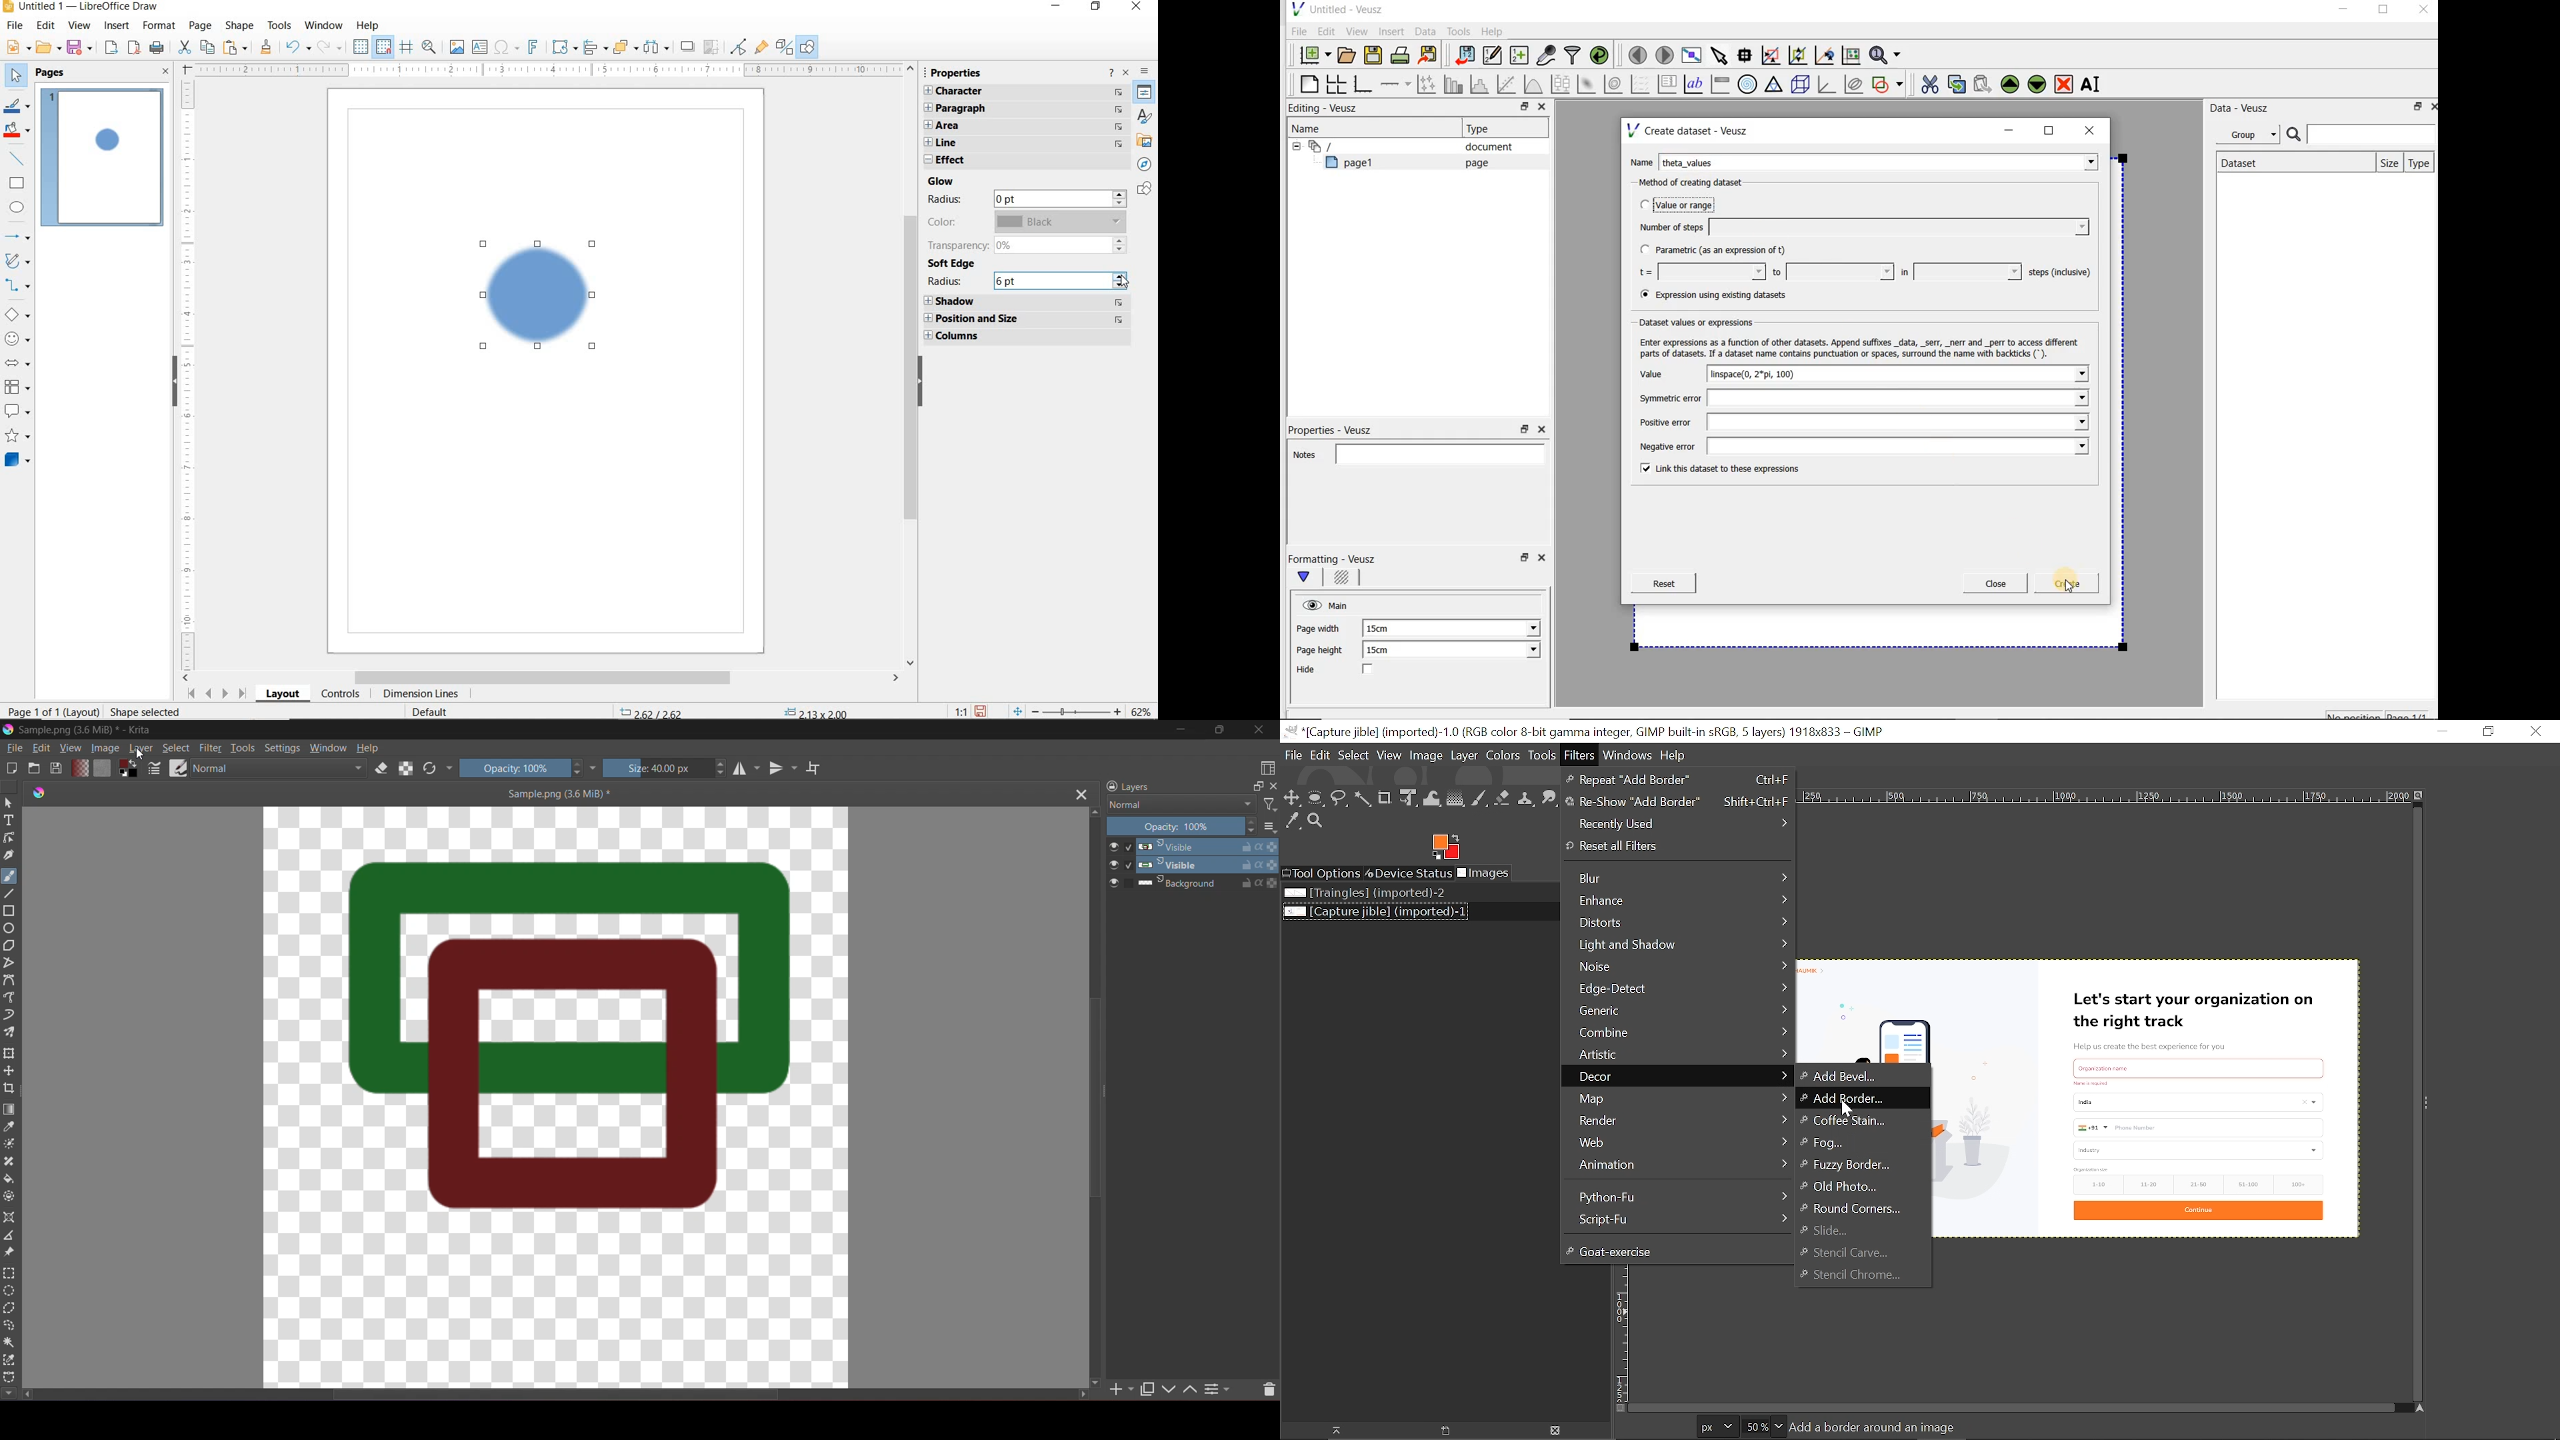  I want to click on Dynamic Brush, so click(10, 1015).